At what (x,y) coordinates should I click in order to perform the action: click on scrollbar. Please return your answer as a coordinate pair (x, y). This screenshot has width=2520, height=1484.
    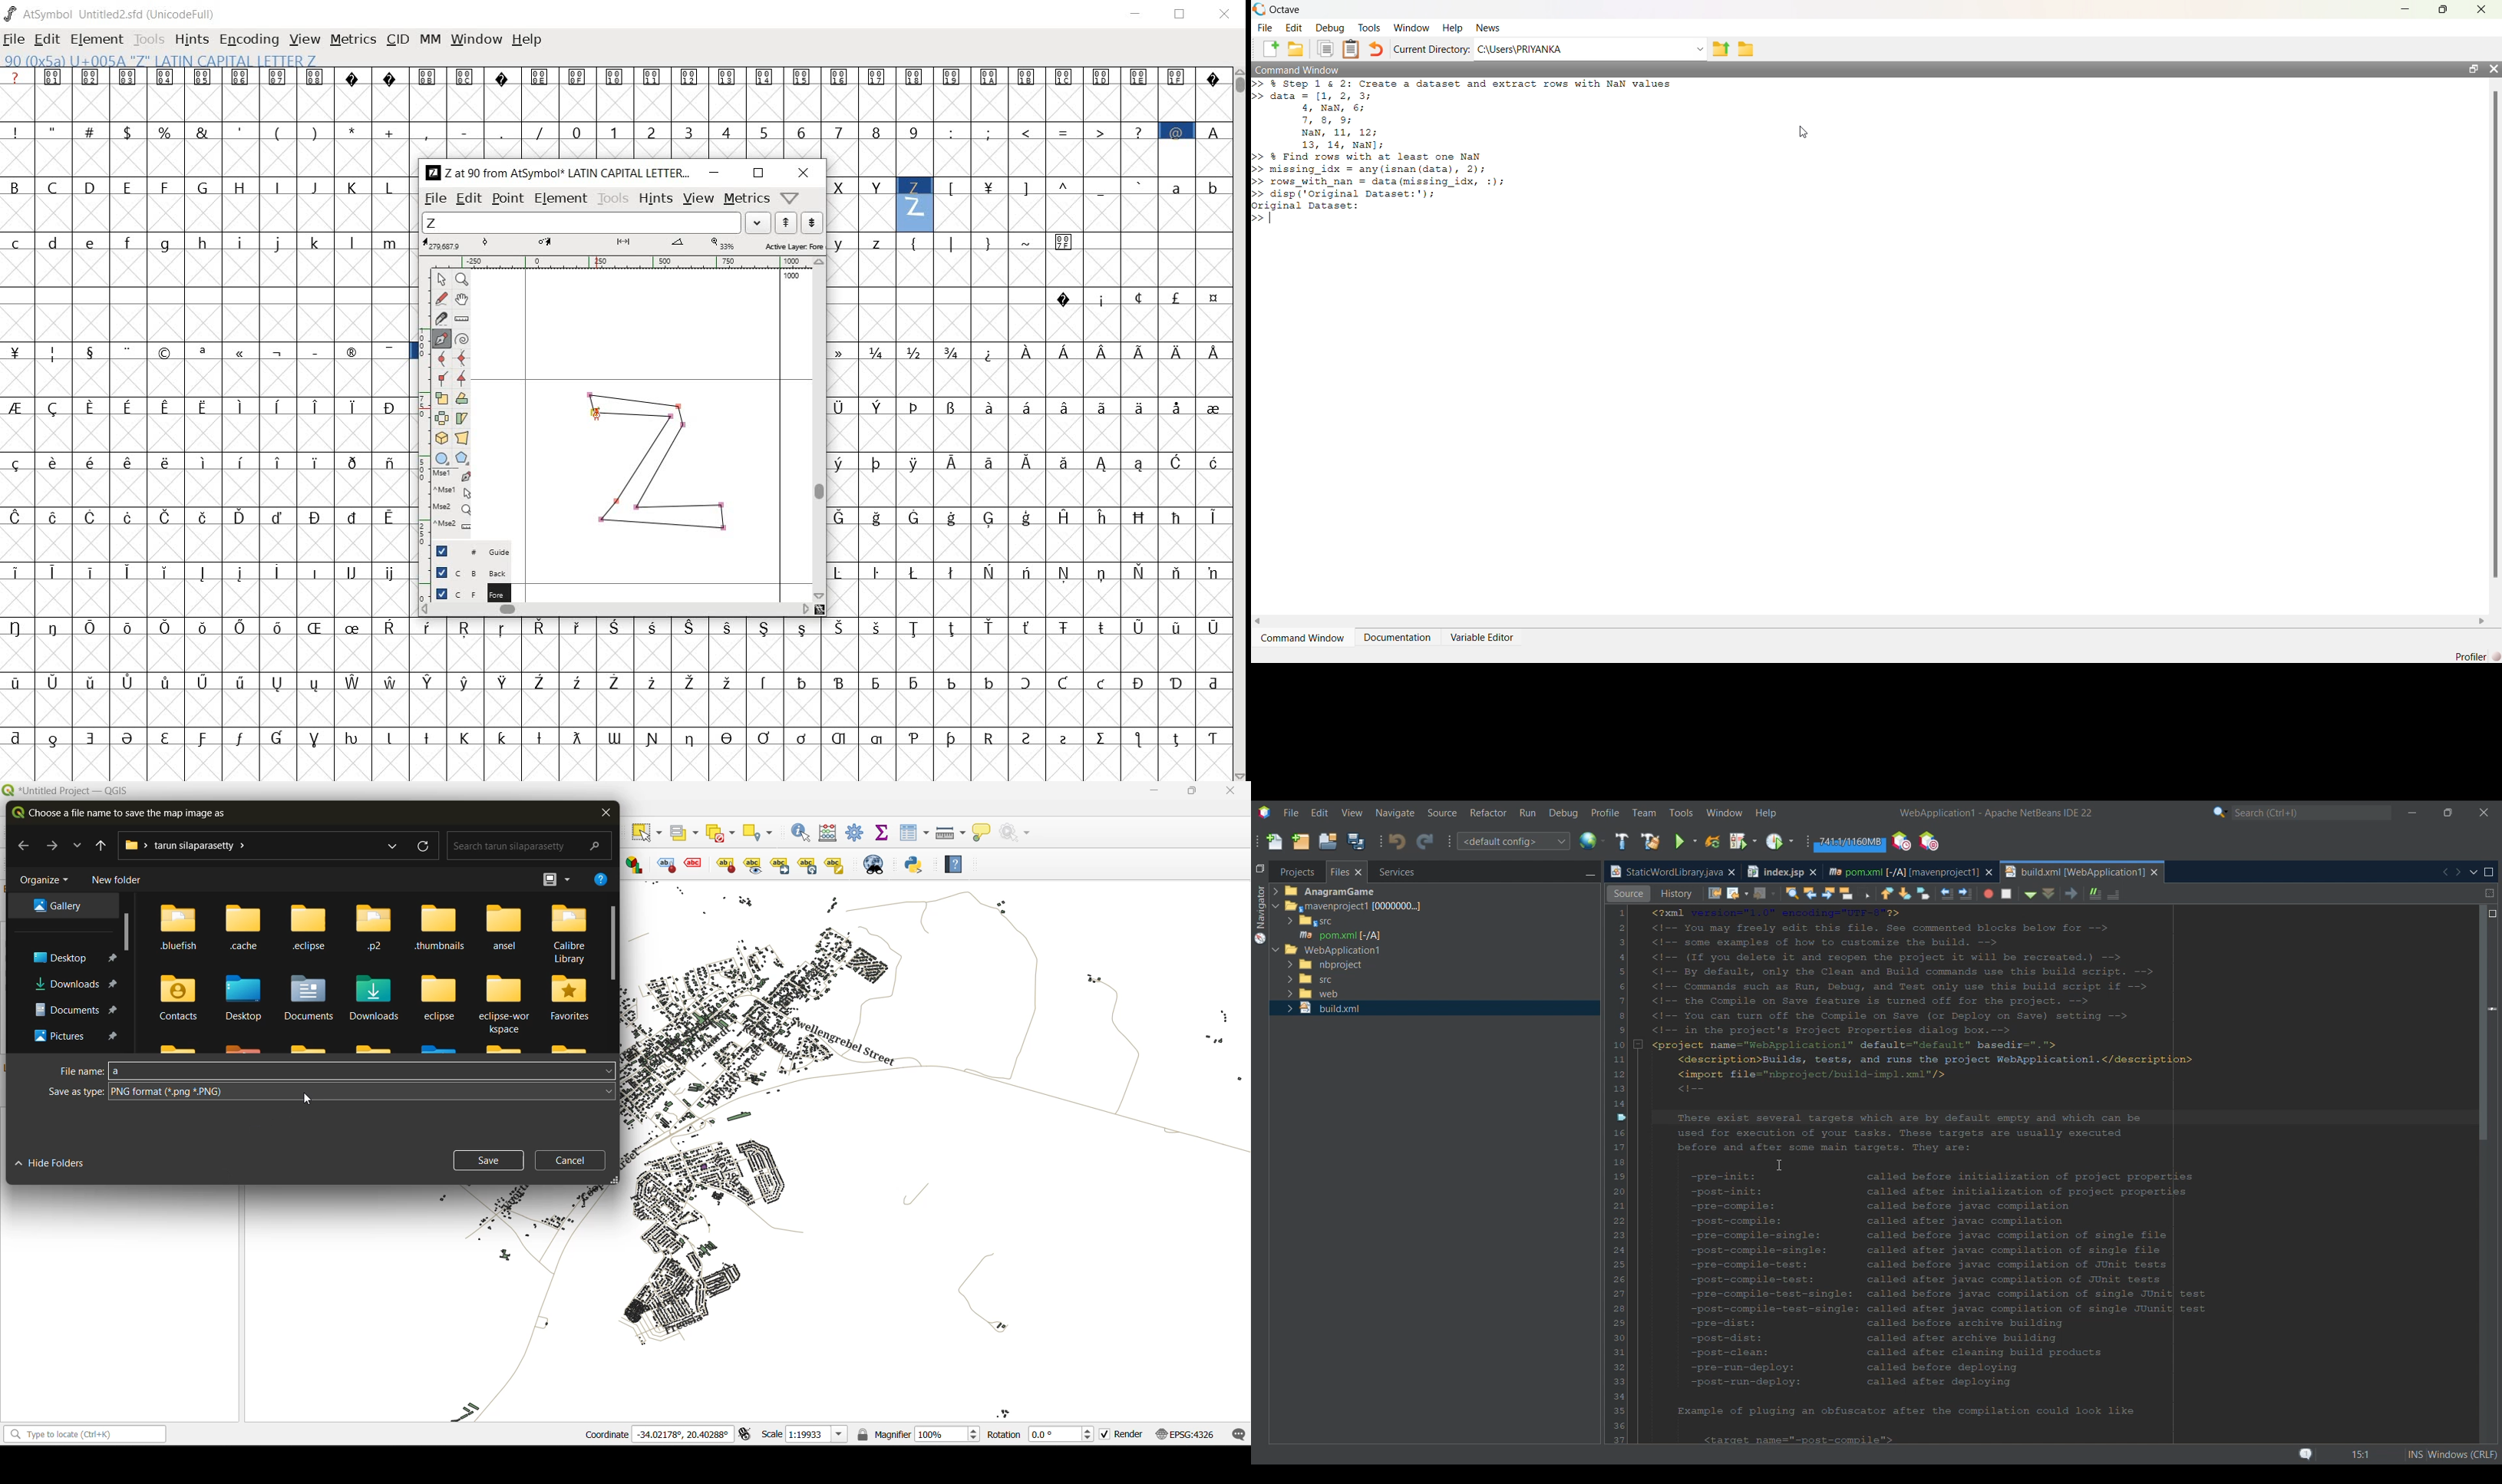
    Looking at the image, I should click on (616, 611).